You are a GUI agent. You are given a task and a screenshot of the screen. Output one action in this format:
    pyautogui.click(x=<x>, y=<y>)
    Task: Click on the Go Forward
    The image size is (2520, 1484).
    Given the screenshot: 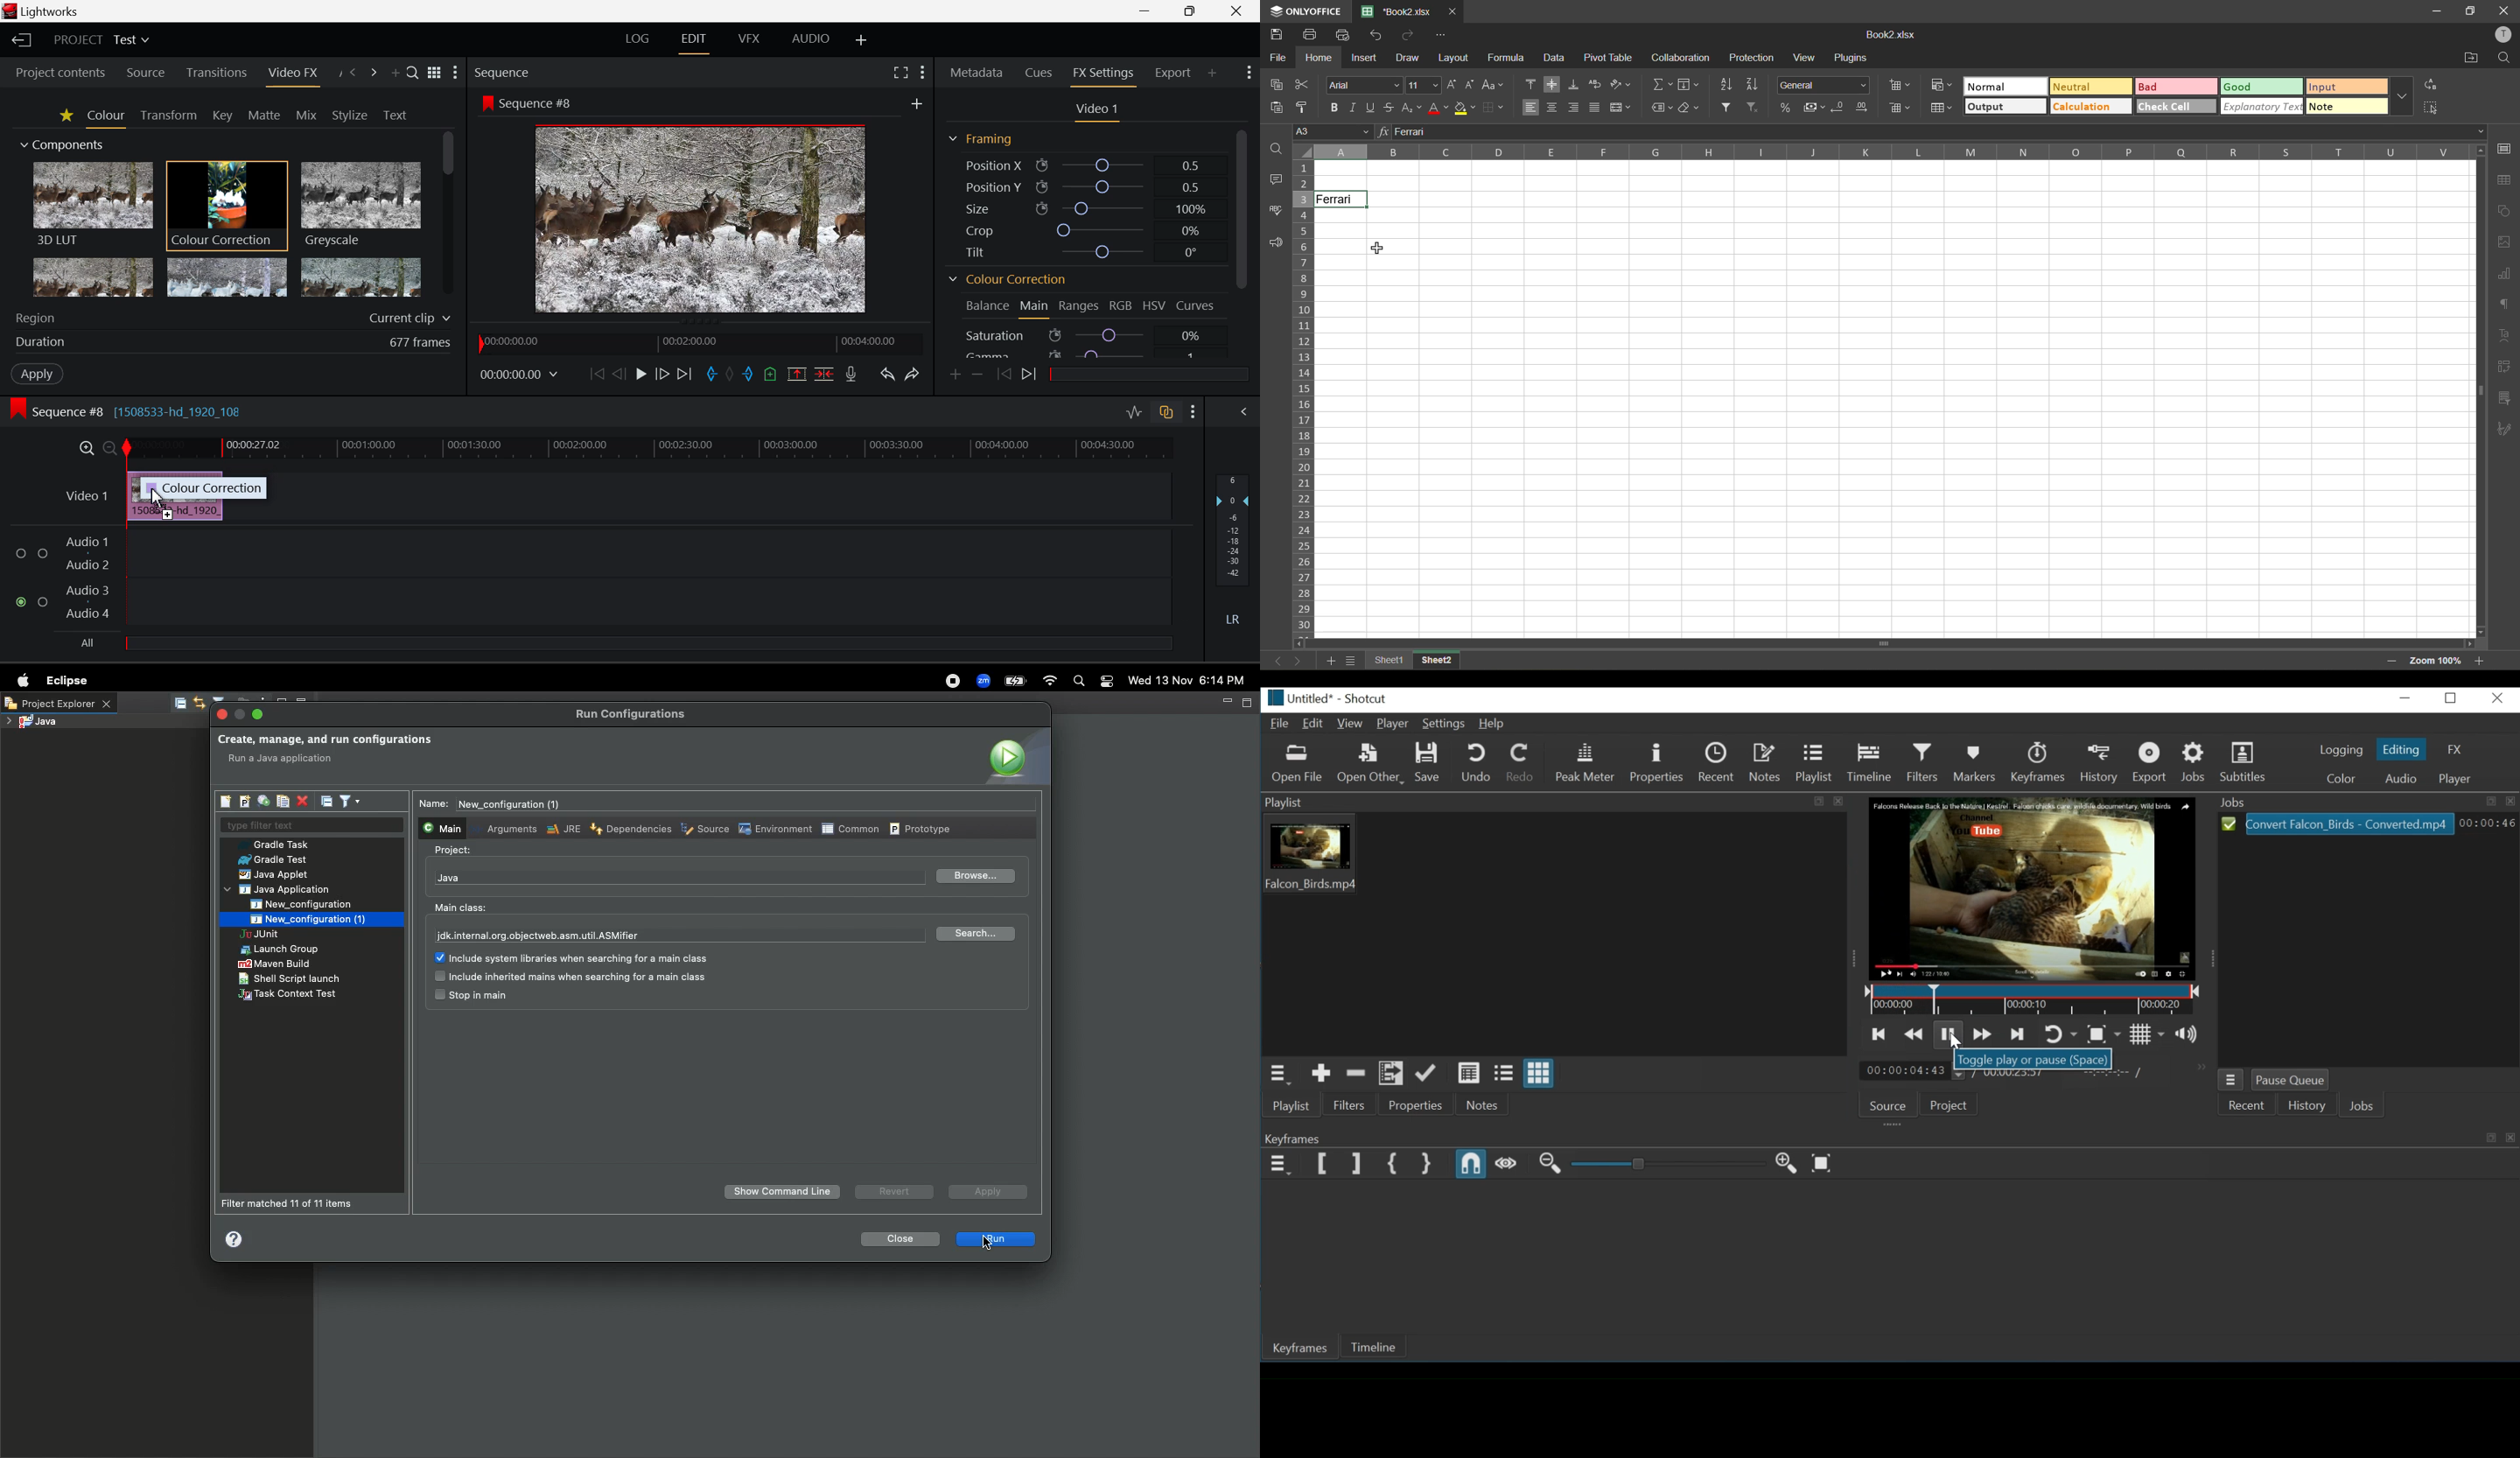 What is the action you would take?
    pyautogui.click(x=662, y=376)
    